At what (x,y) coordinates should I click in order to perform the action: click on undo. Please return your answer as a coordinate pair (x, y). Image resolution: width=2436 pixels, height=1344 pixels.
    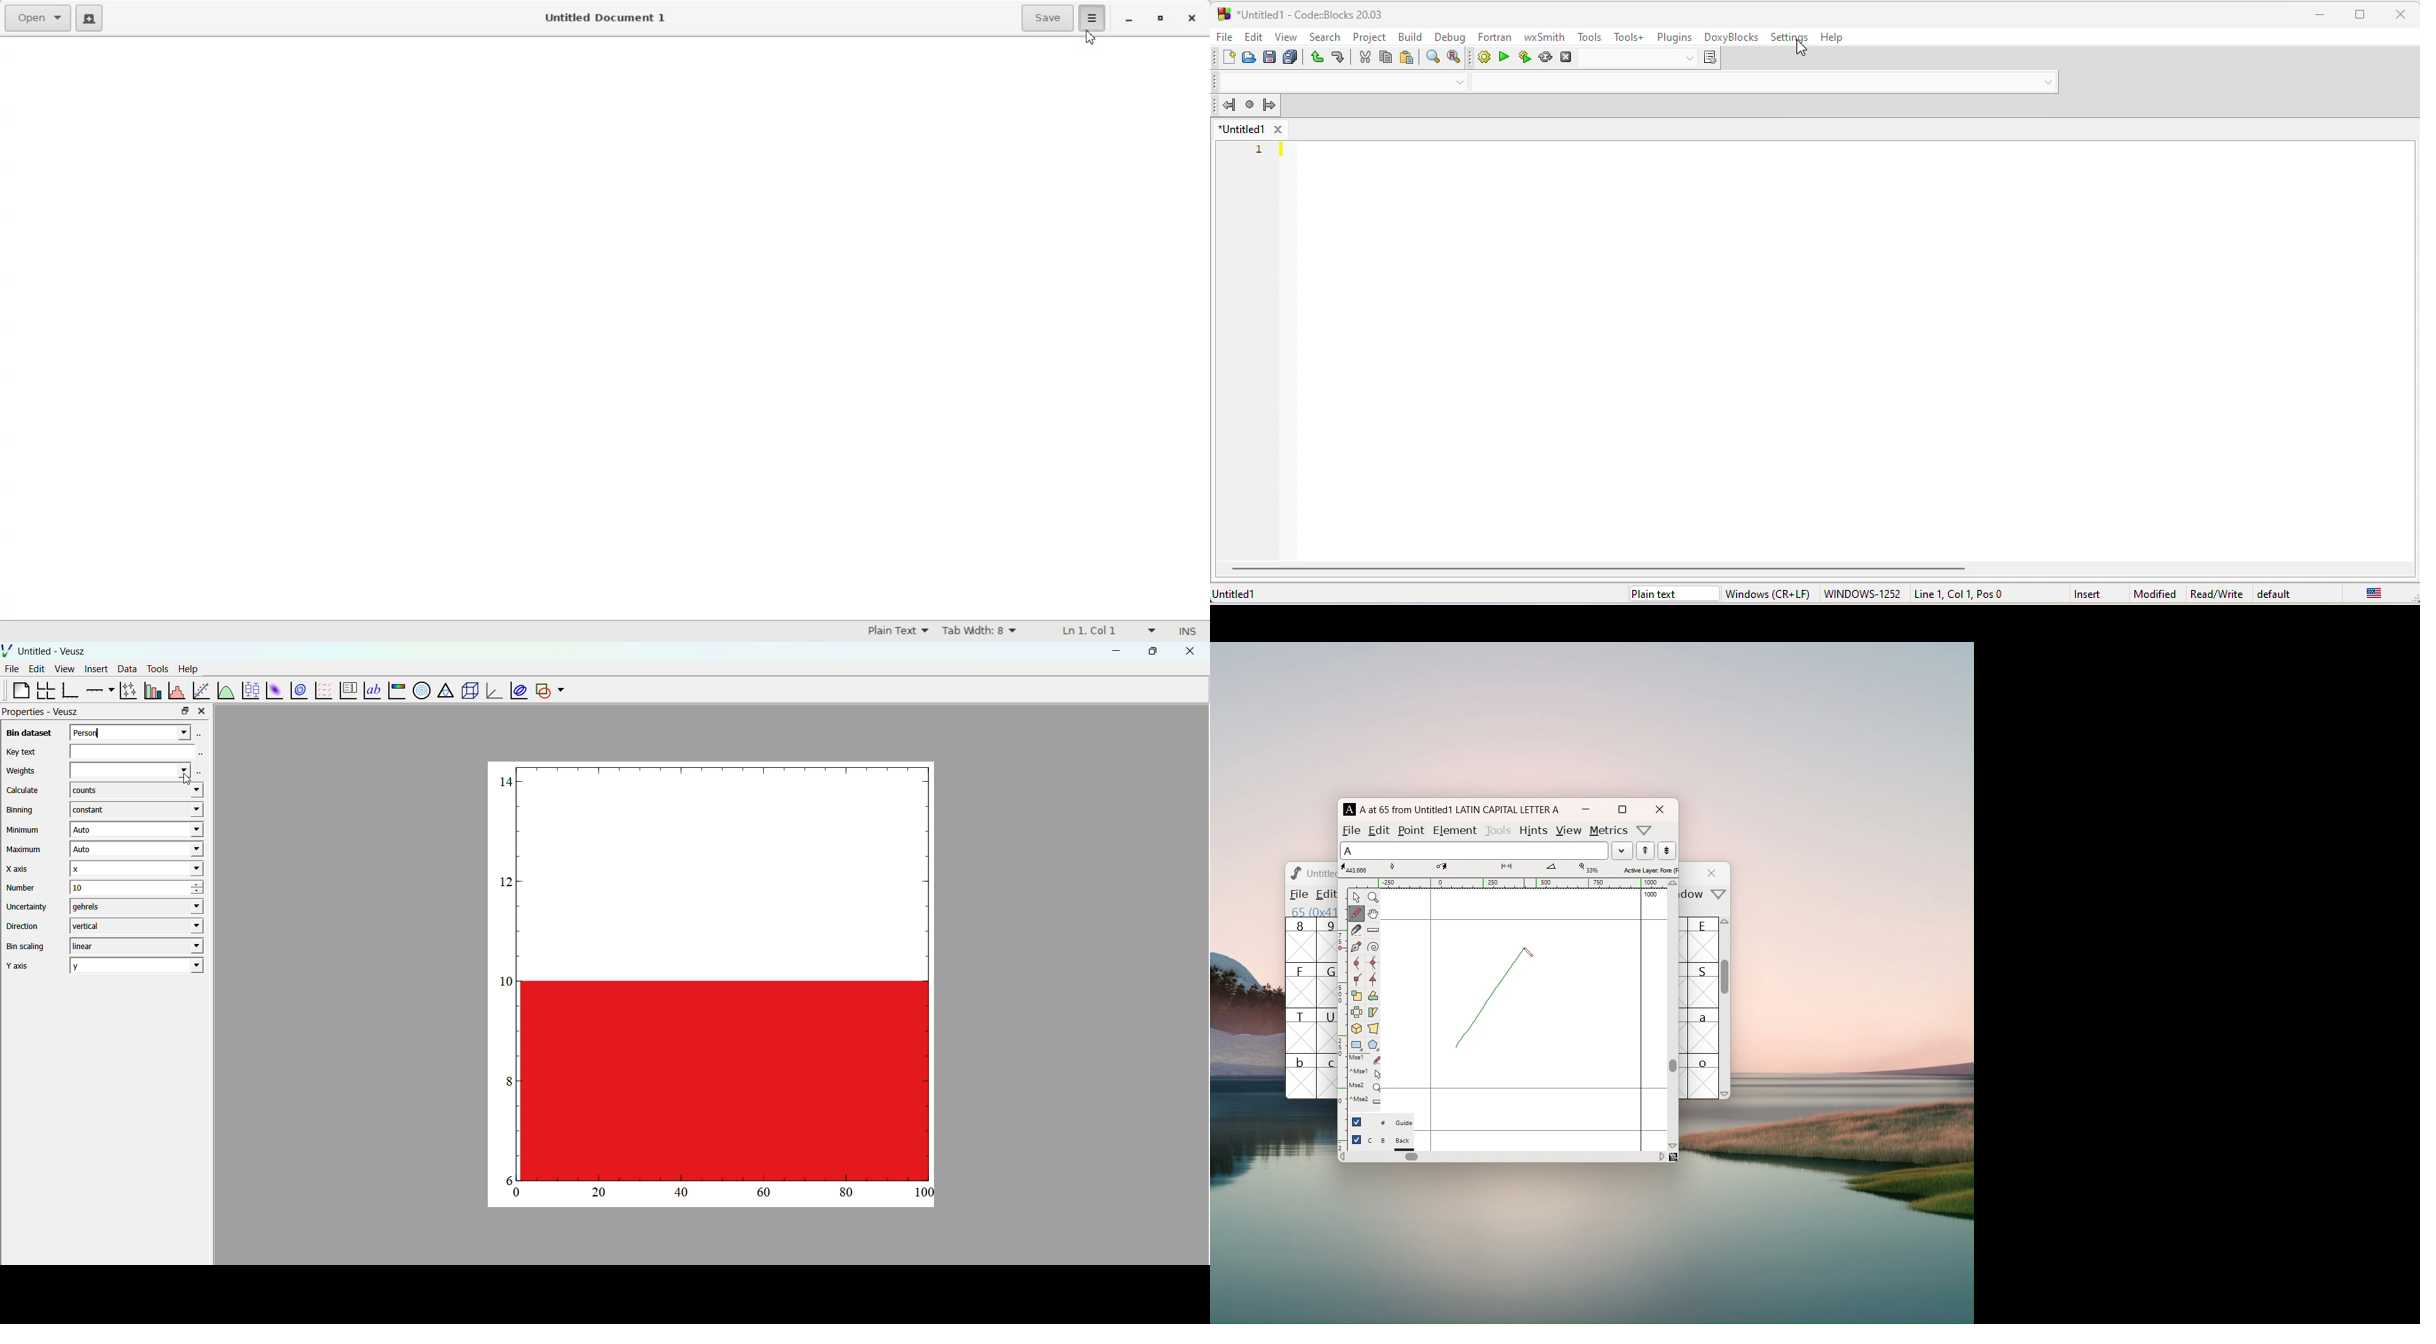
    Looking at the image, I should click on (1316, 58).